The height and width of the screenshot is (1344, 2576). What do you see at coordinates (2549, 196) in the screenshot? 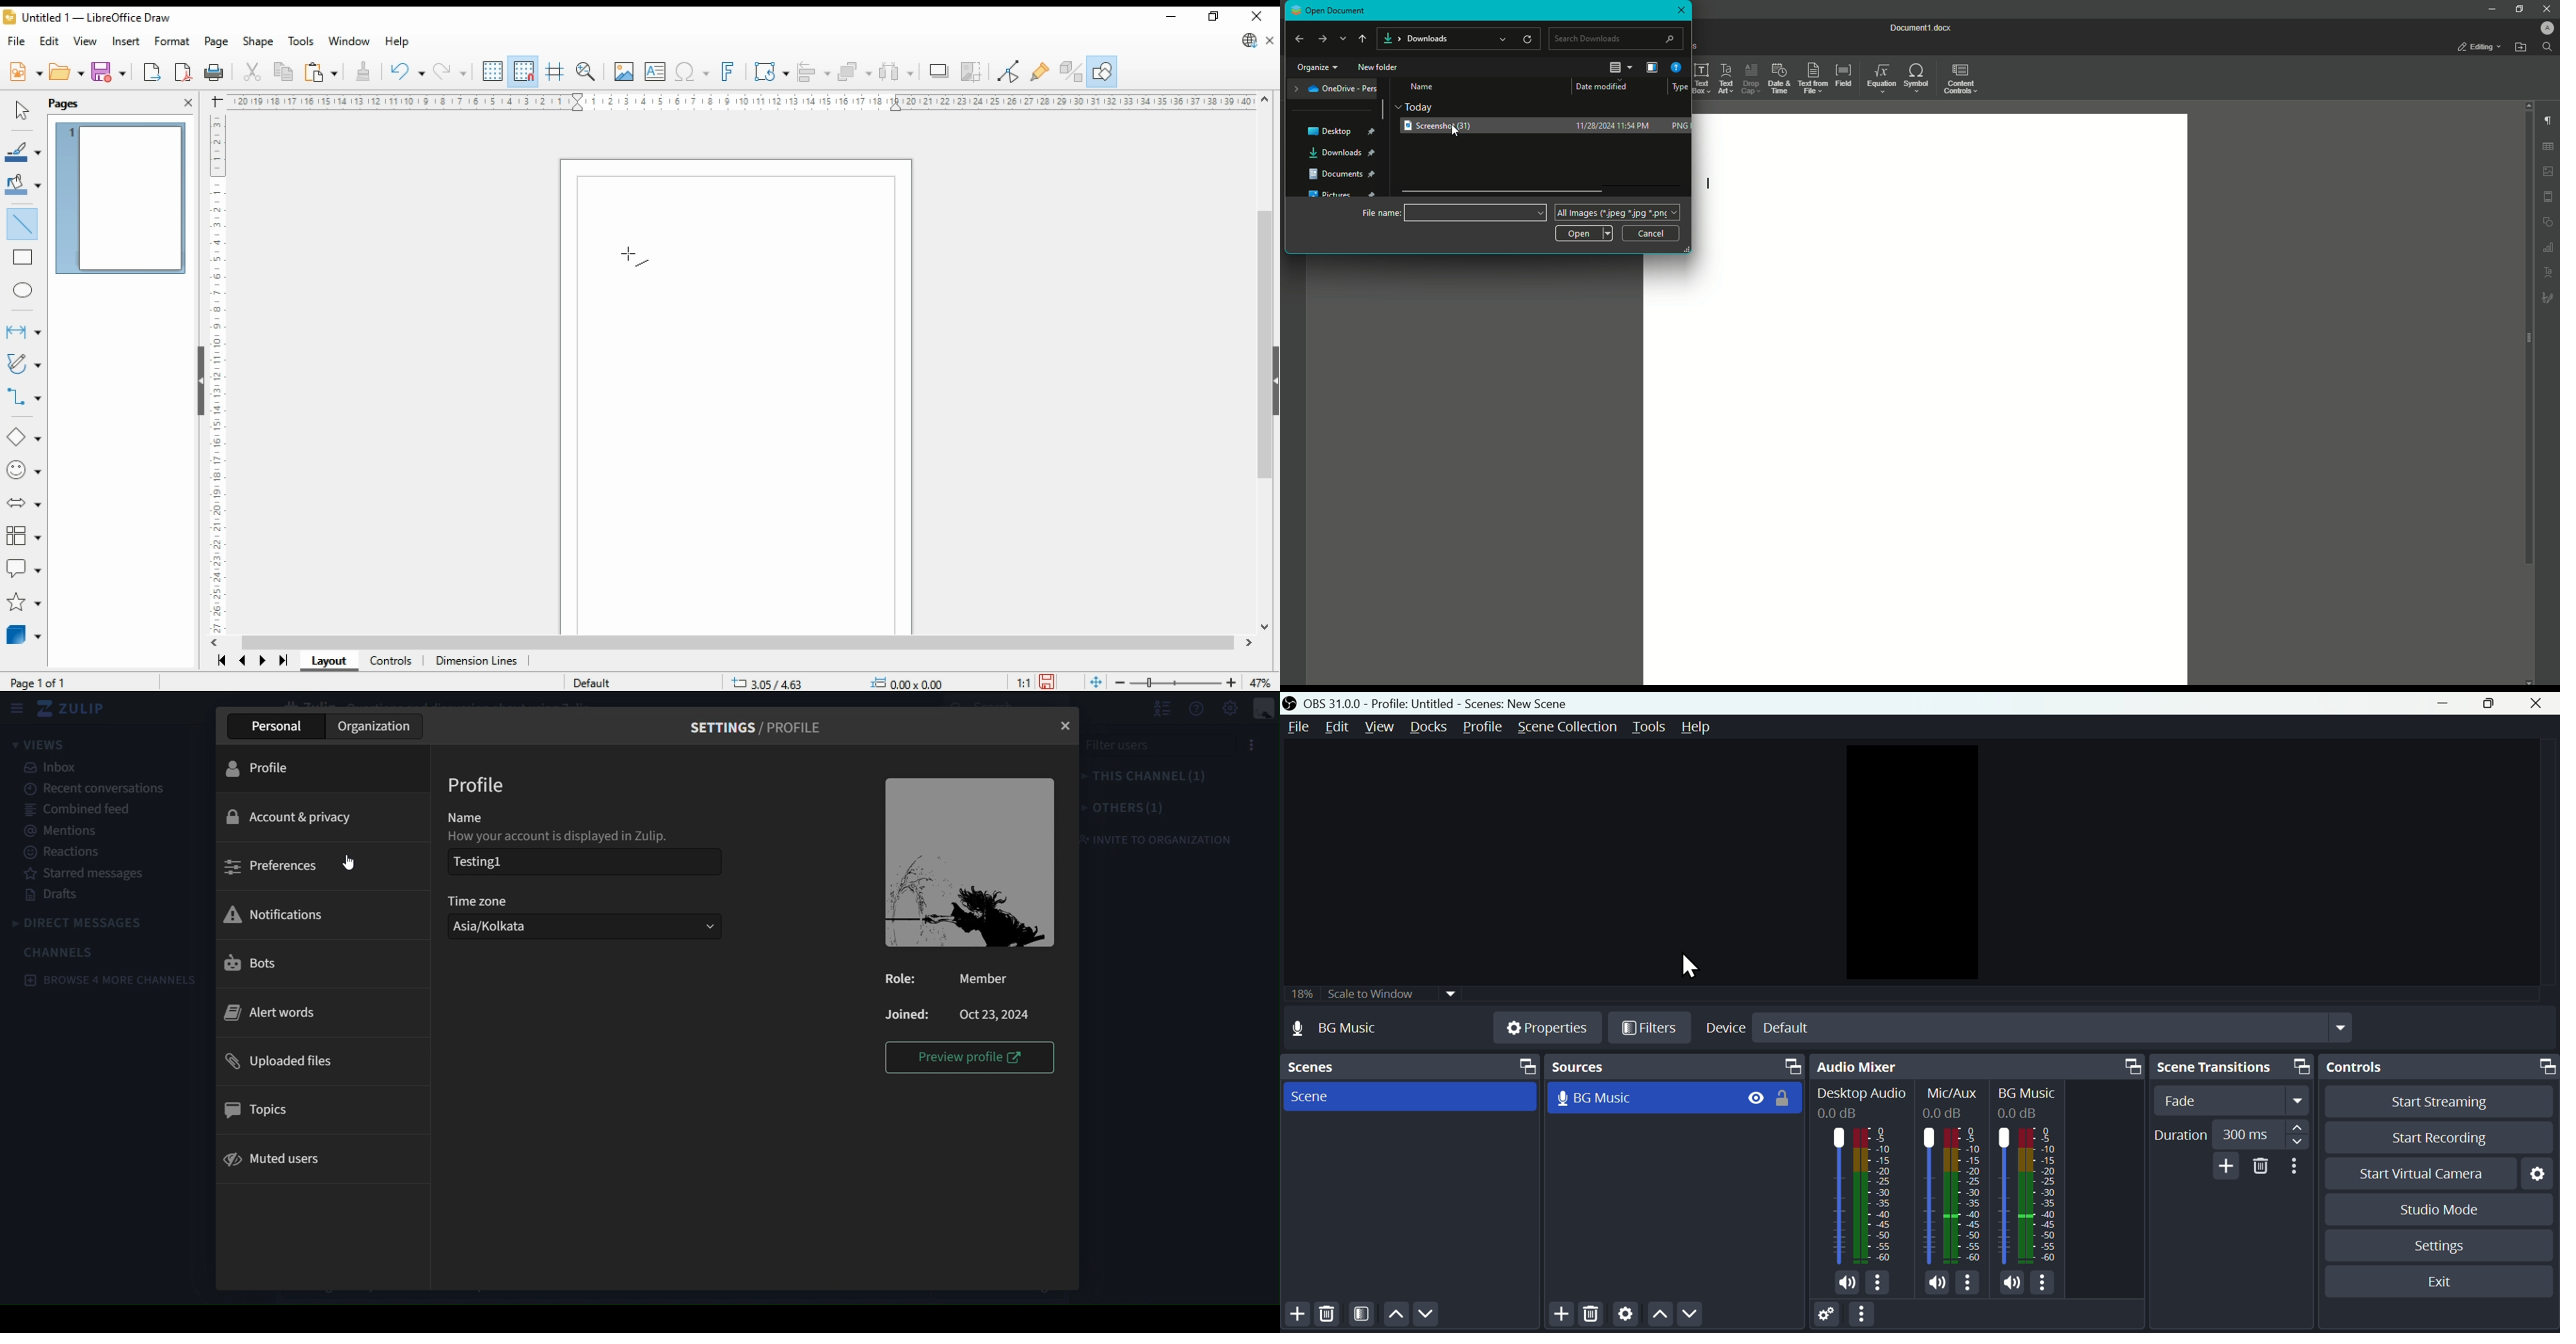
I see `Header/Footer` at bounding box center [2549, 196].